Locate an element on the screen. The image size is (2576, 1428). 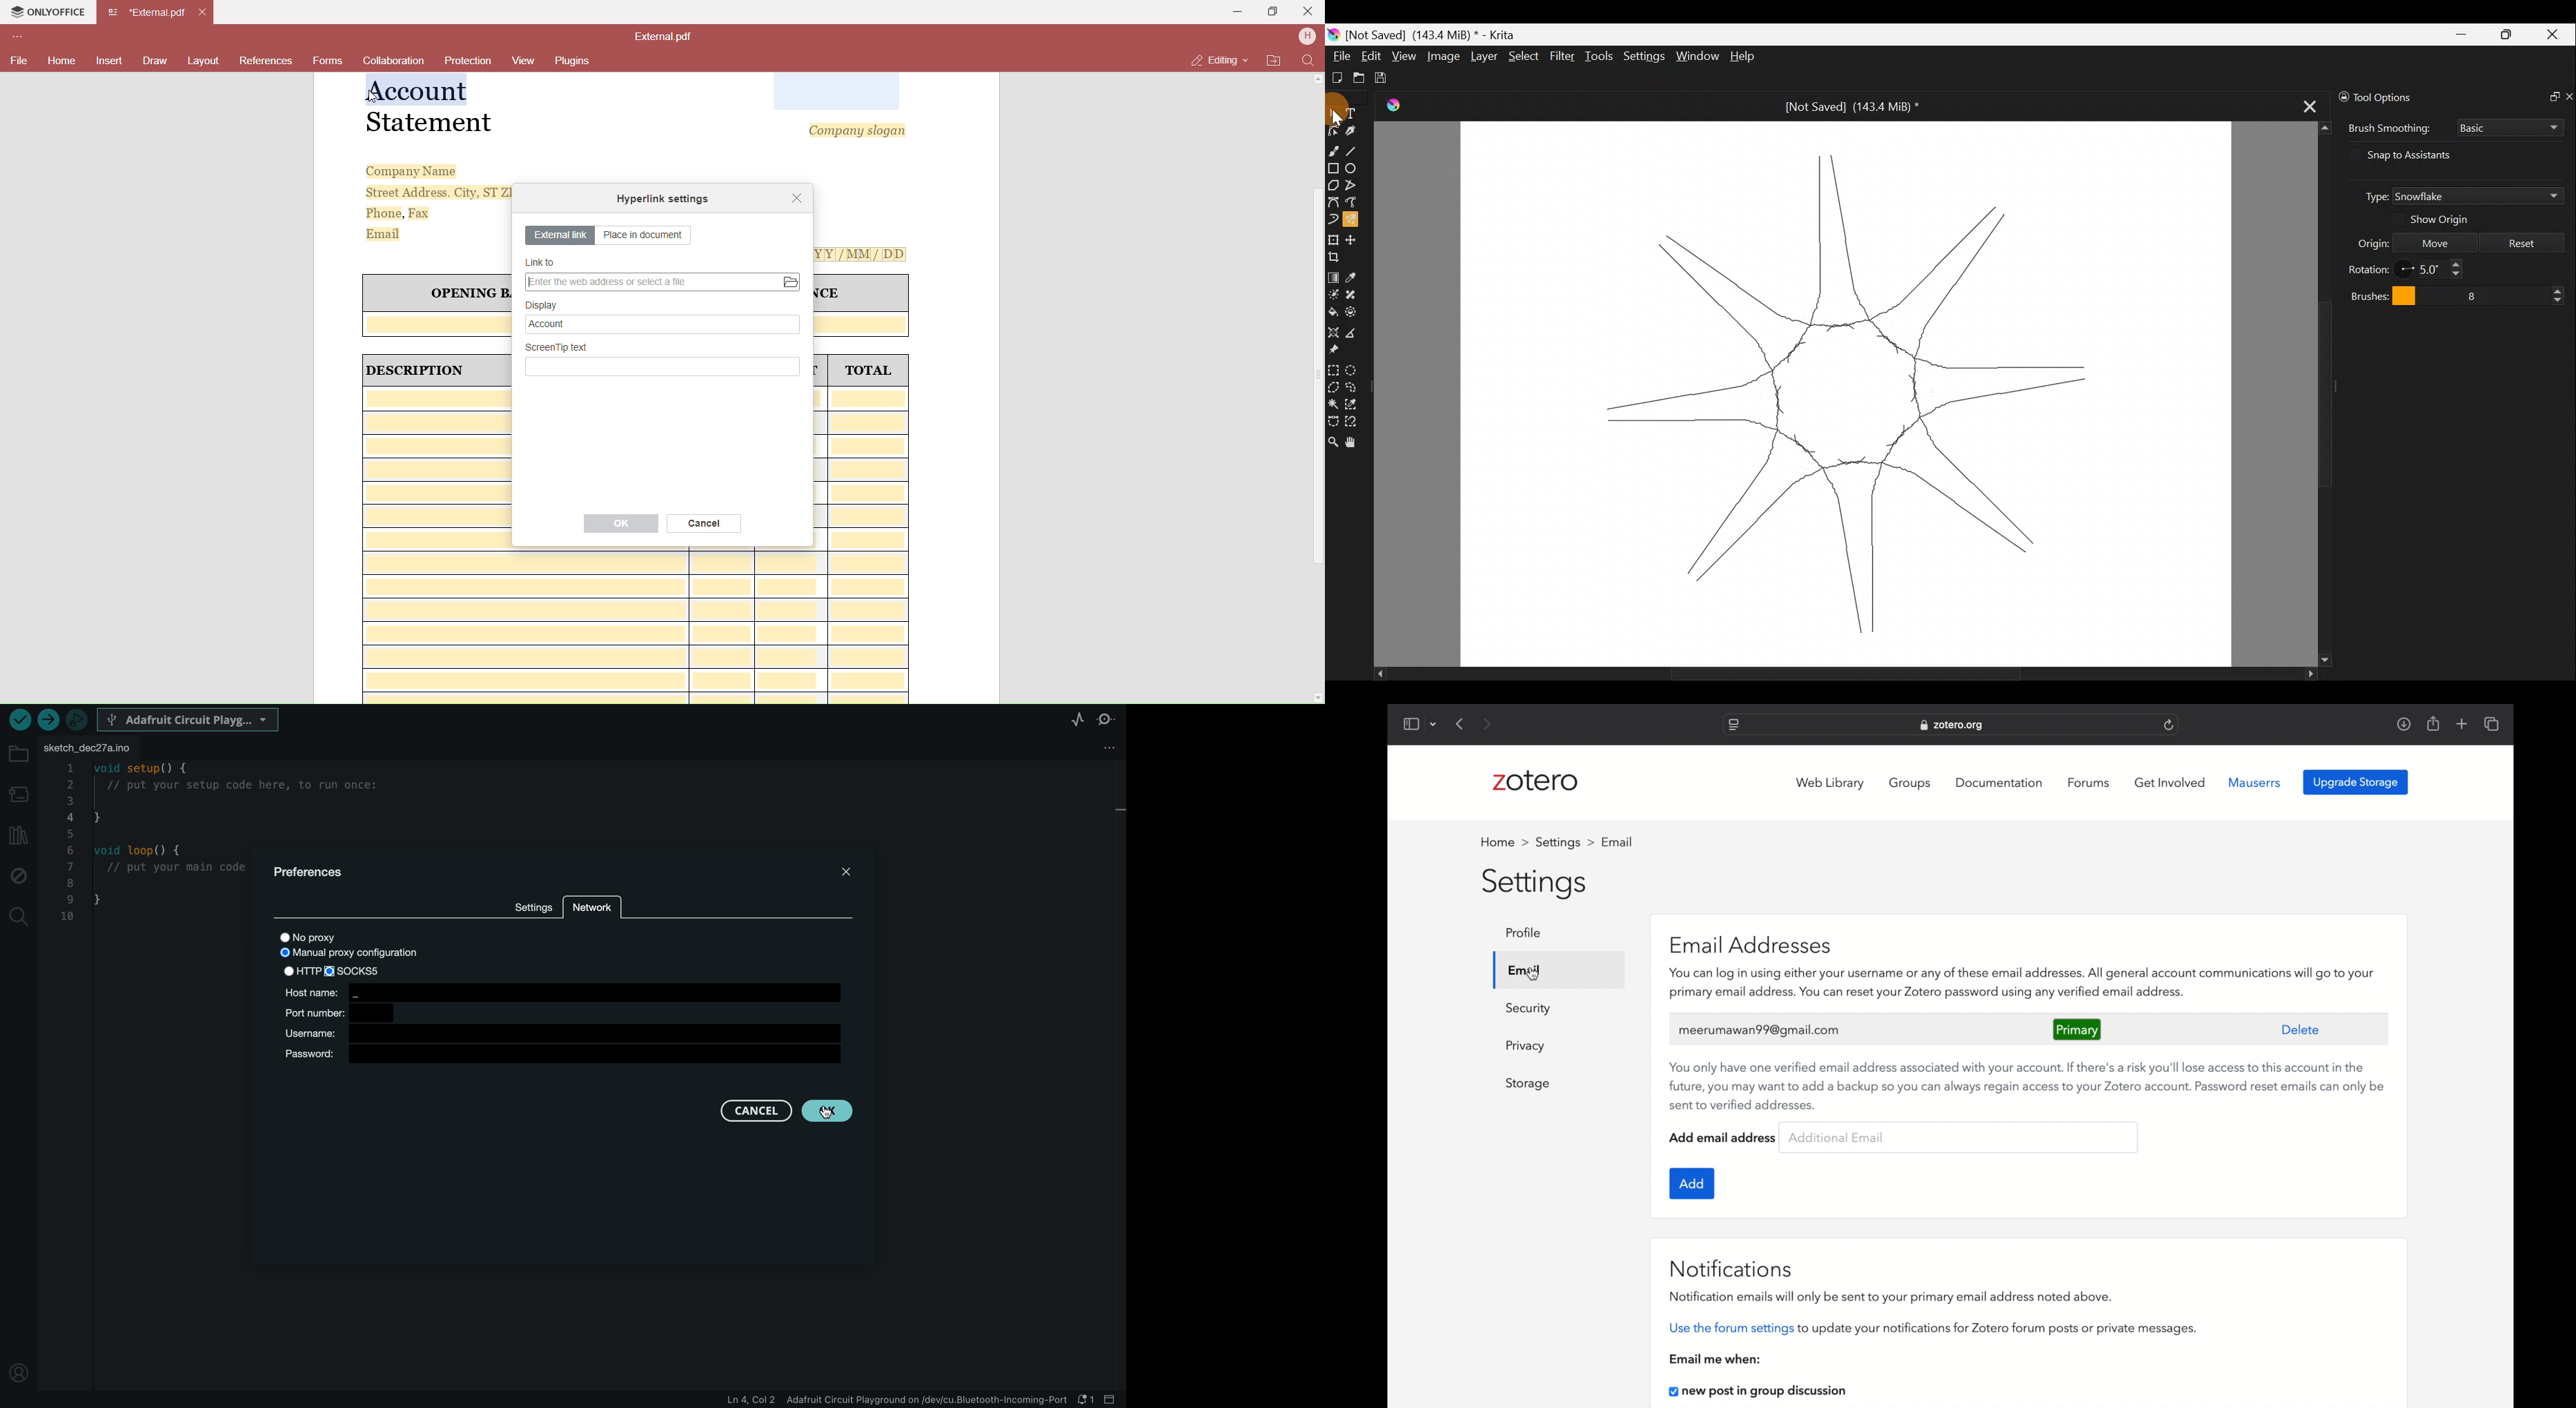
Type is located at coordinates (2370, 195).